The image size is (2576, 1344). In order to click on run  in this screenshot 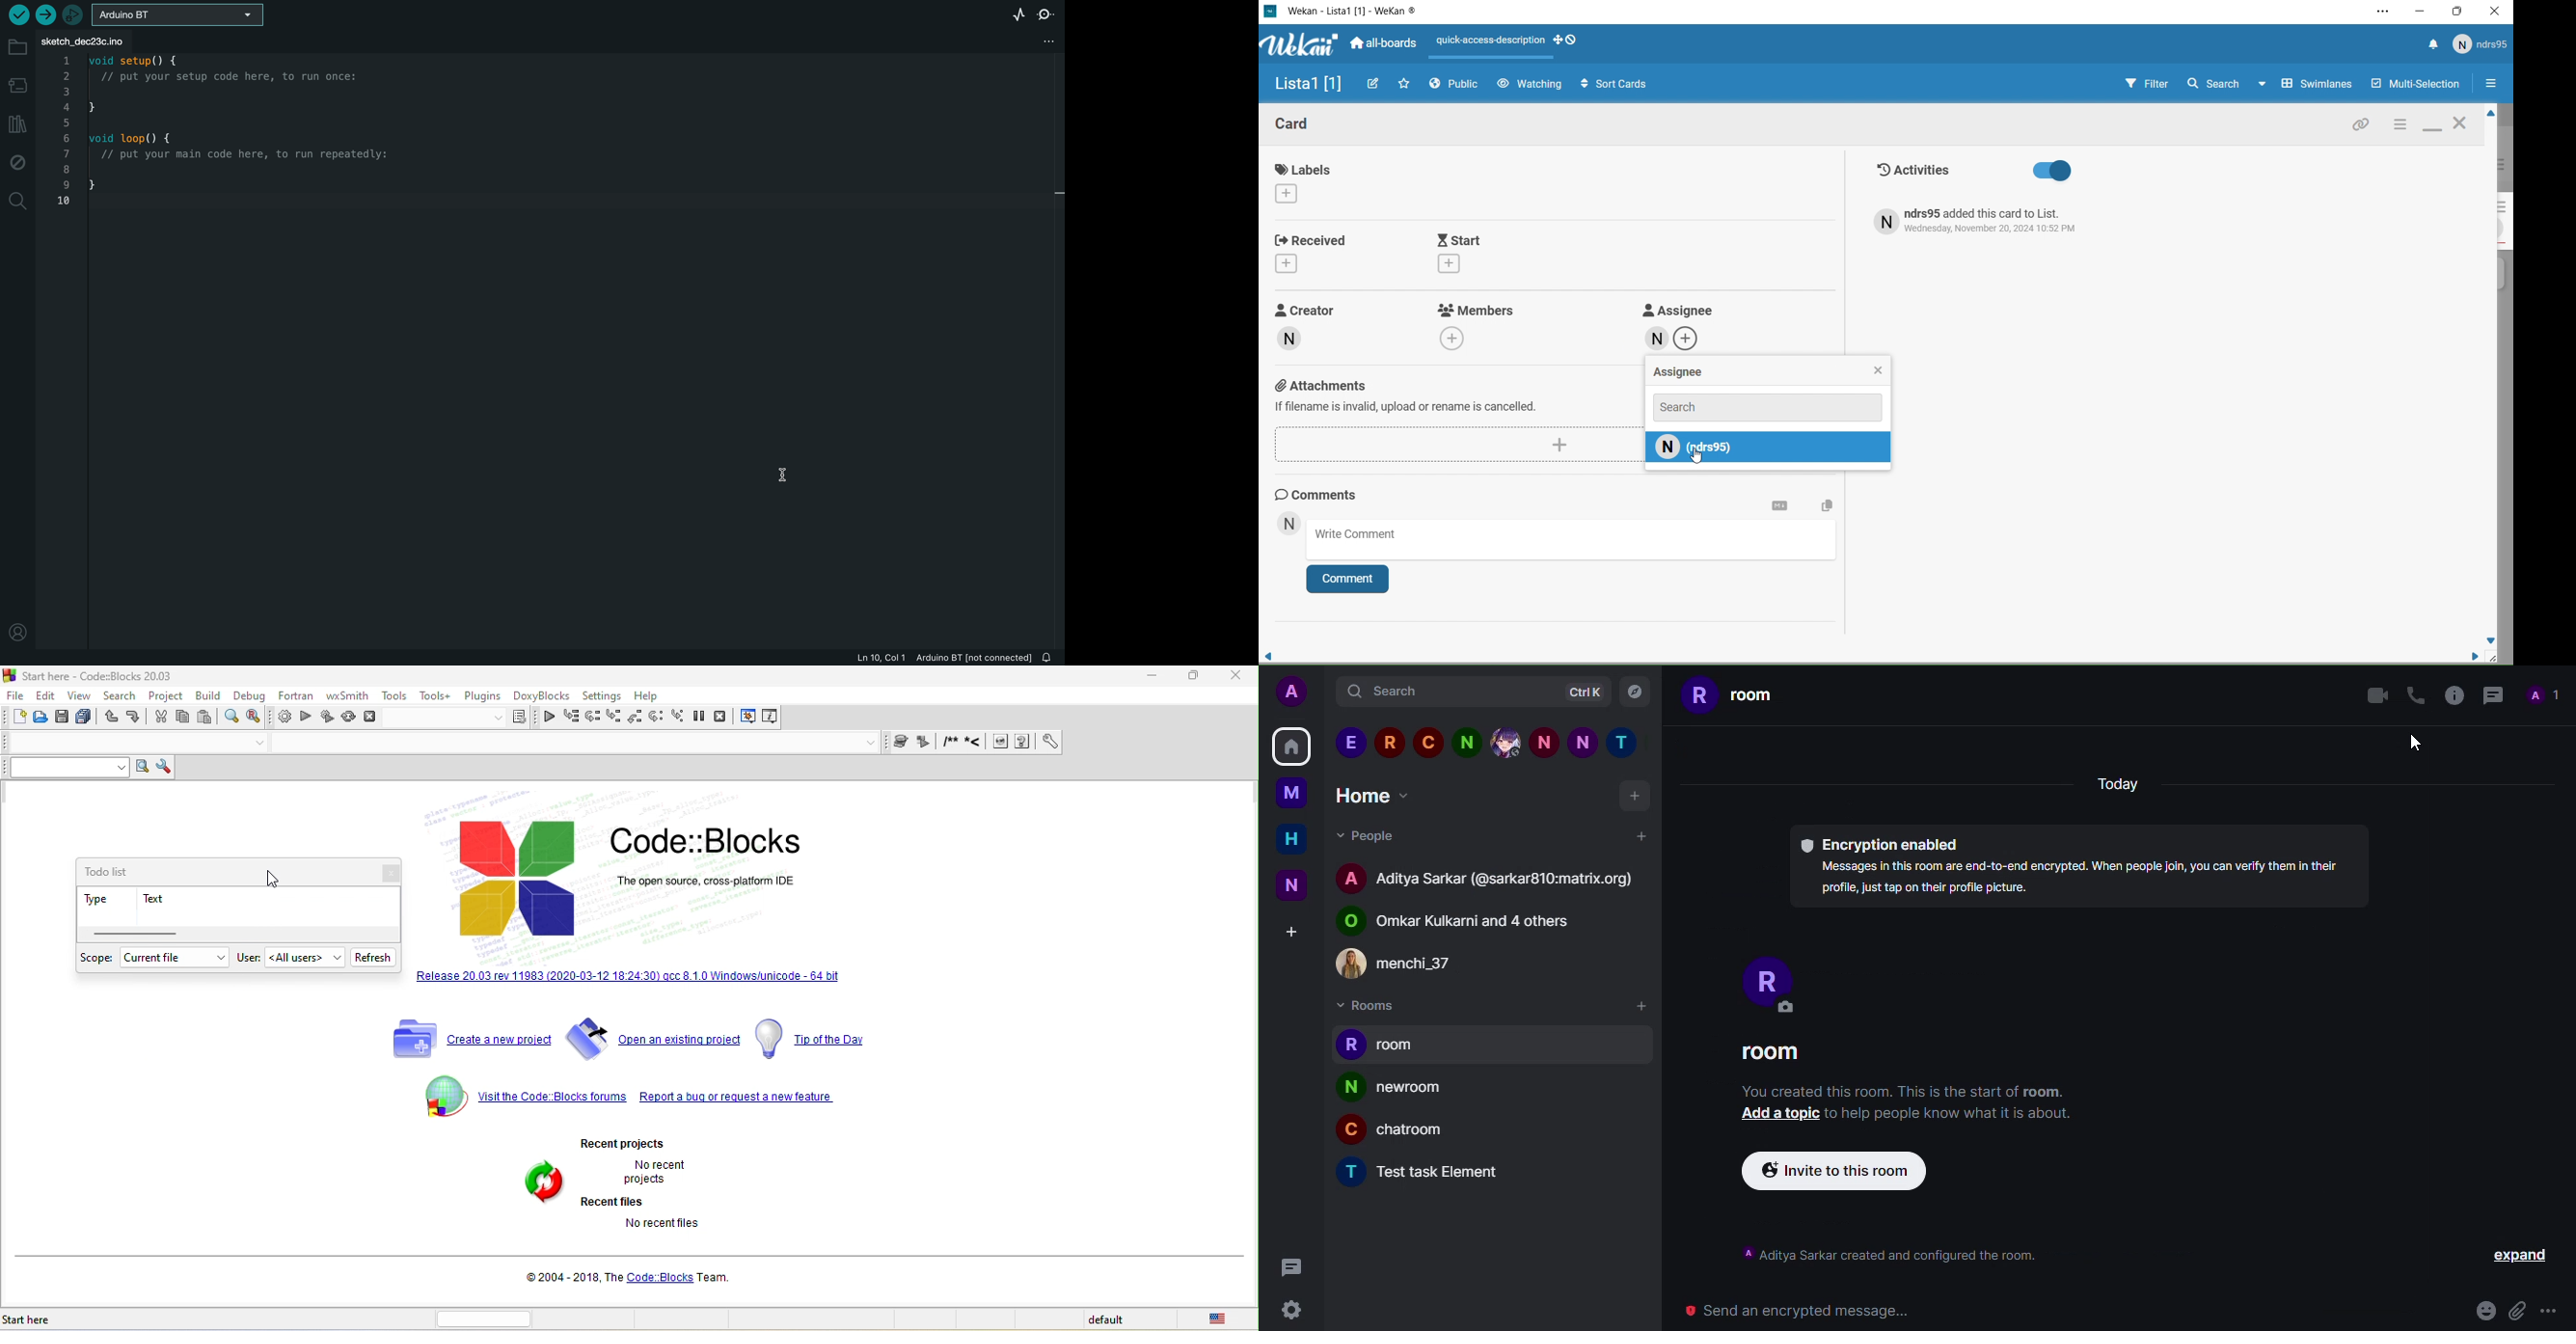, I will do `click(309, 718)`.